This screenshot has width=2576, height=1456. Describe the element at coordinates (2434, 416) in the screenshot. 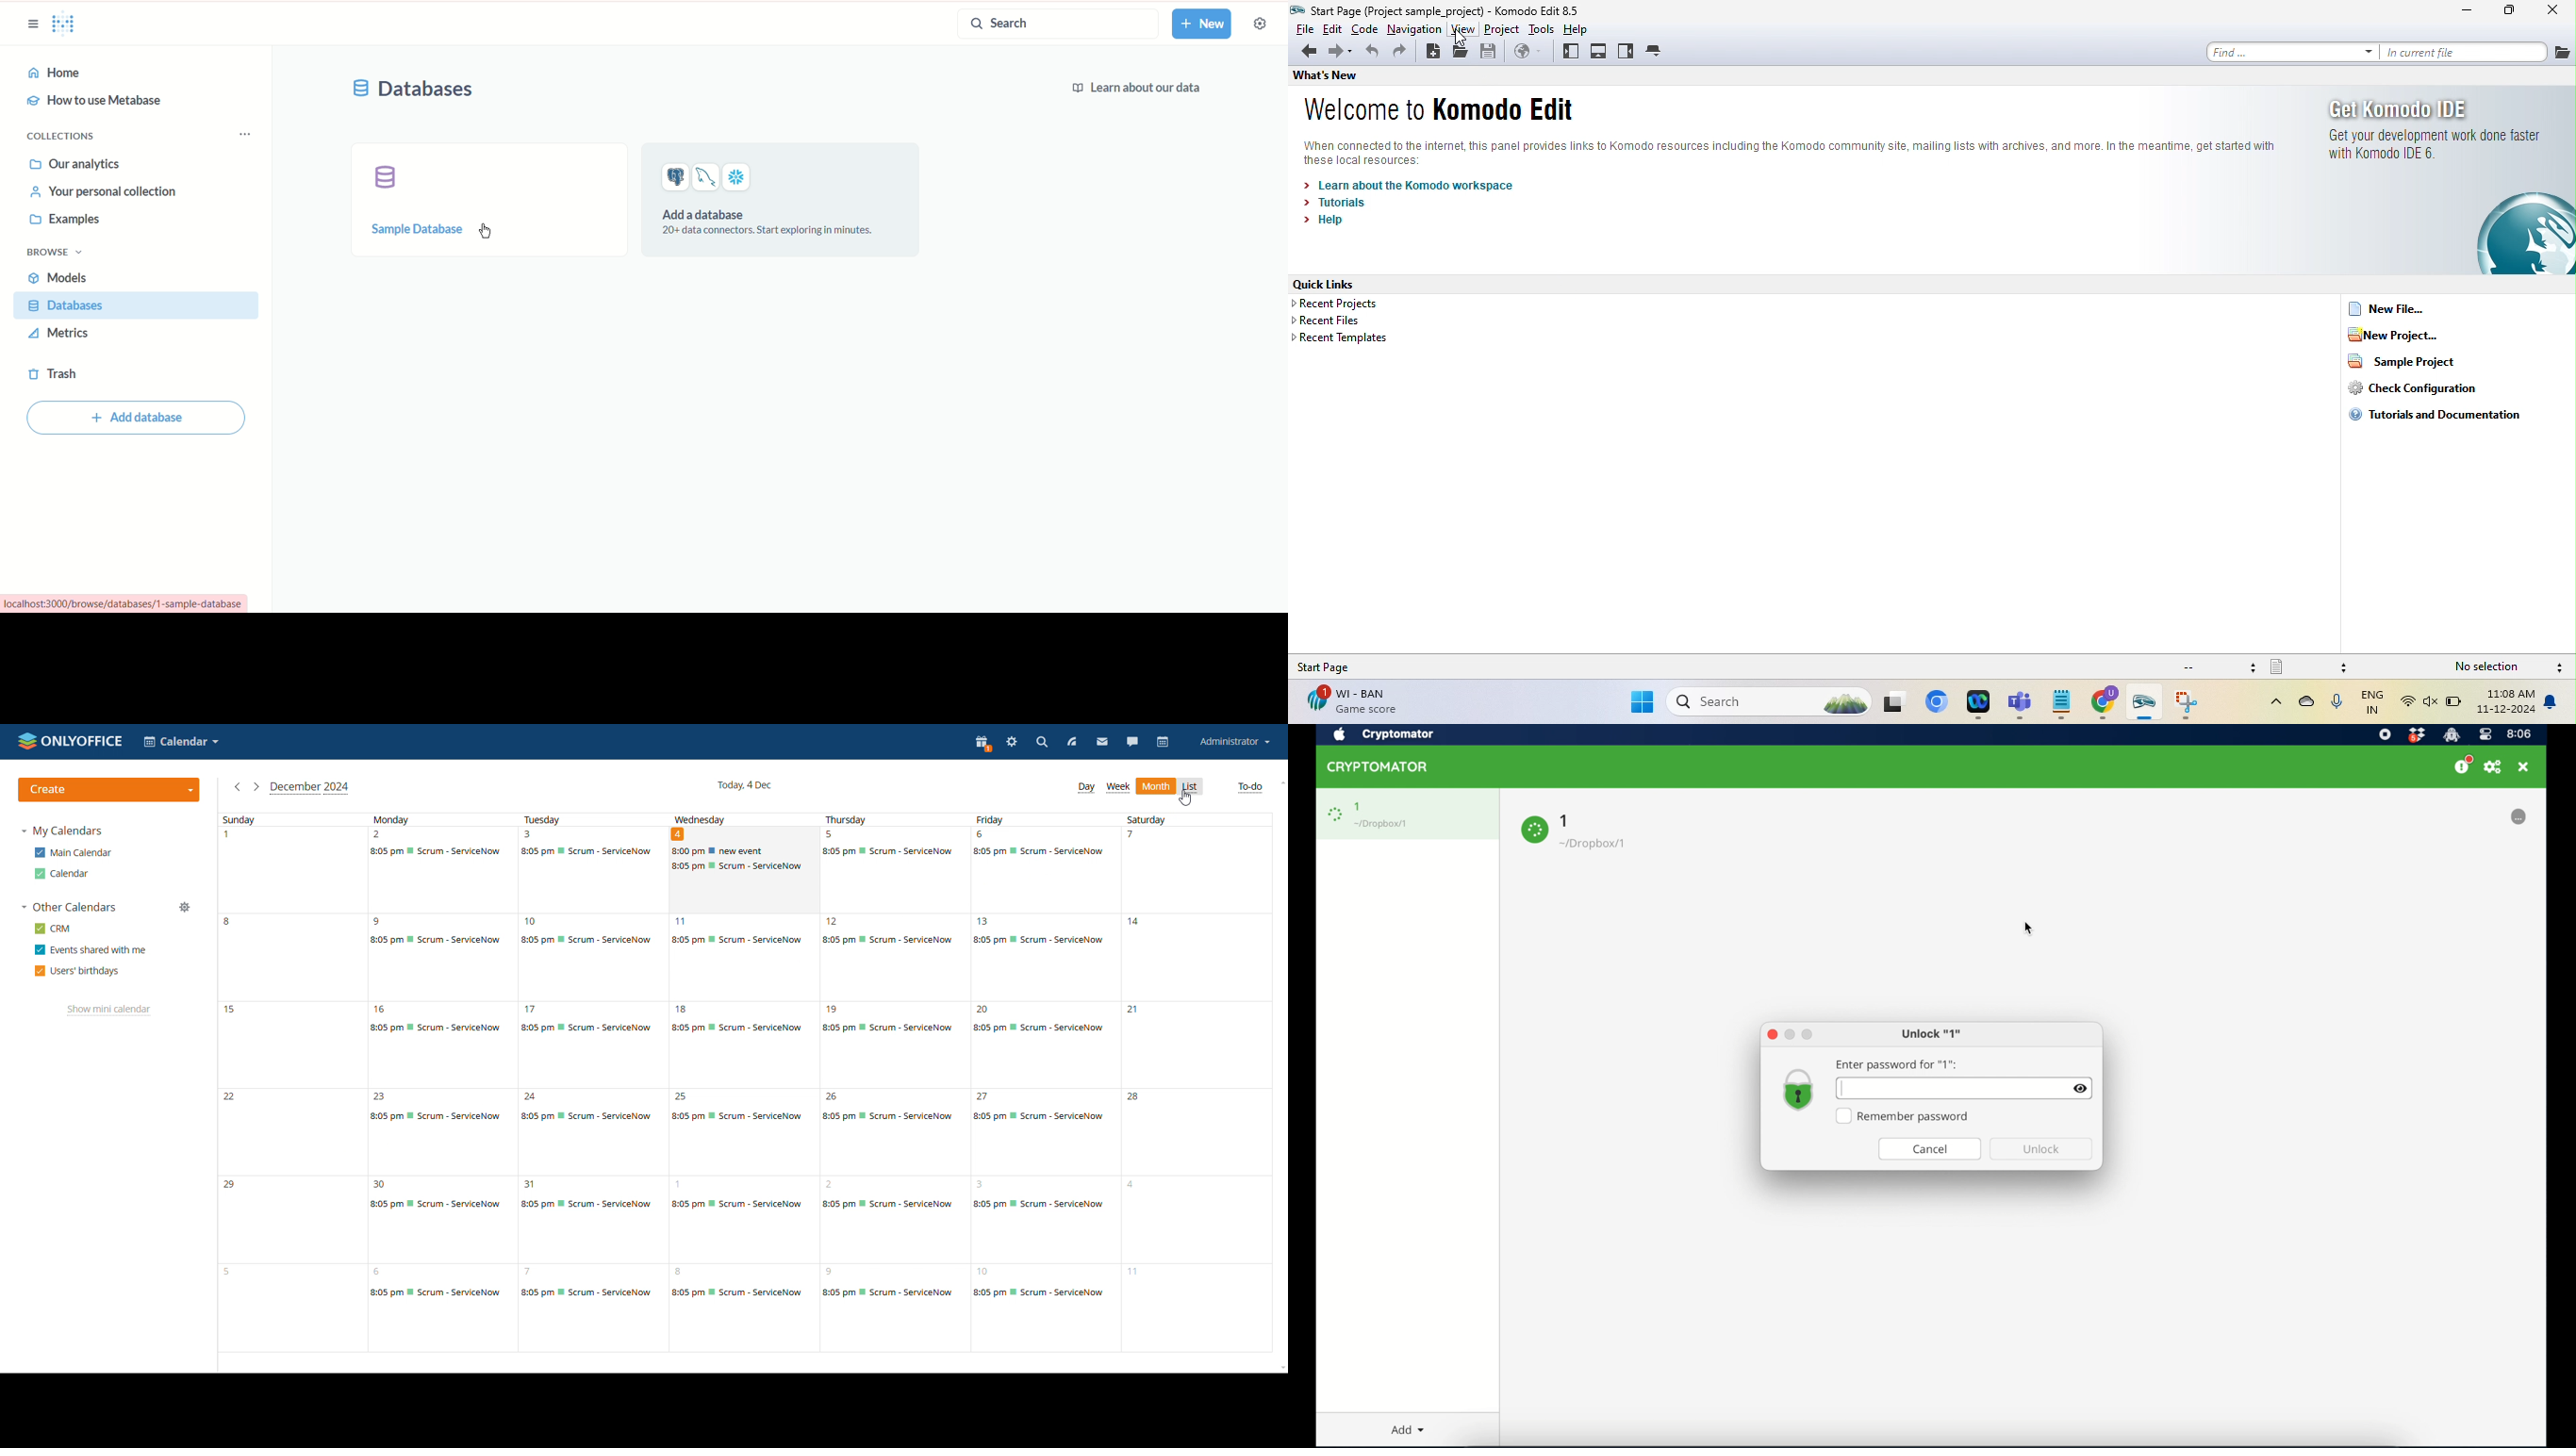

I see `tutorials and documentation` at that location.